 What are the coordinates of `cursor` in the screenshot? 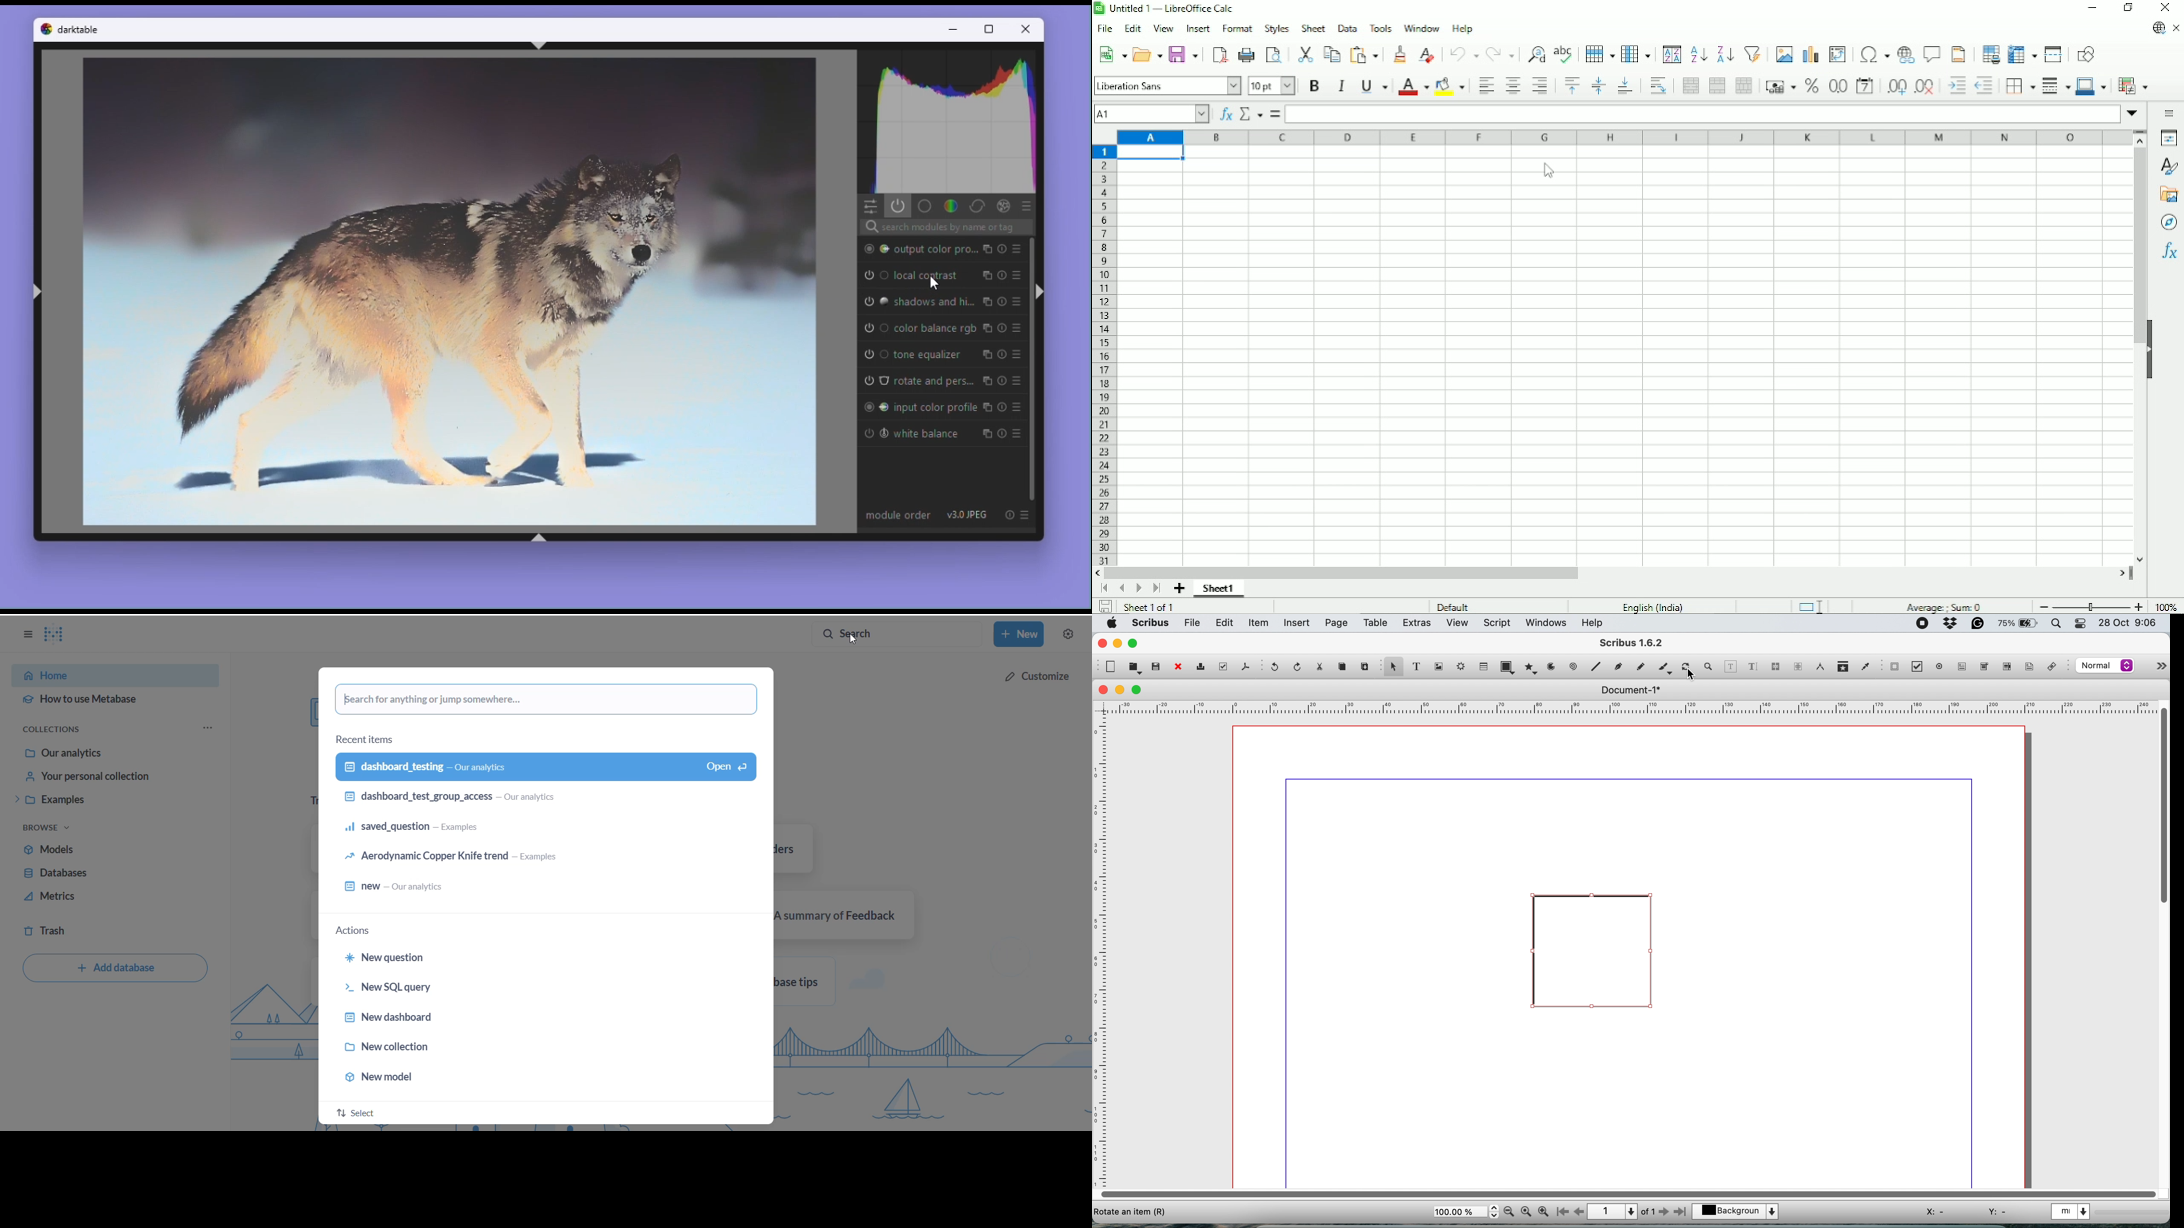 It's located at (1690, 676).